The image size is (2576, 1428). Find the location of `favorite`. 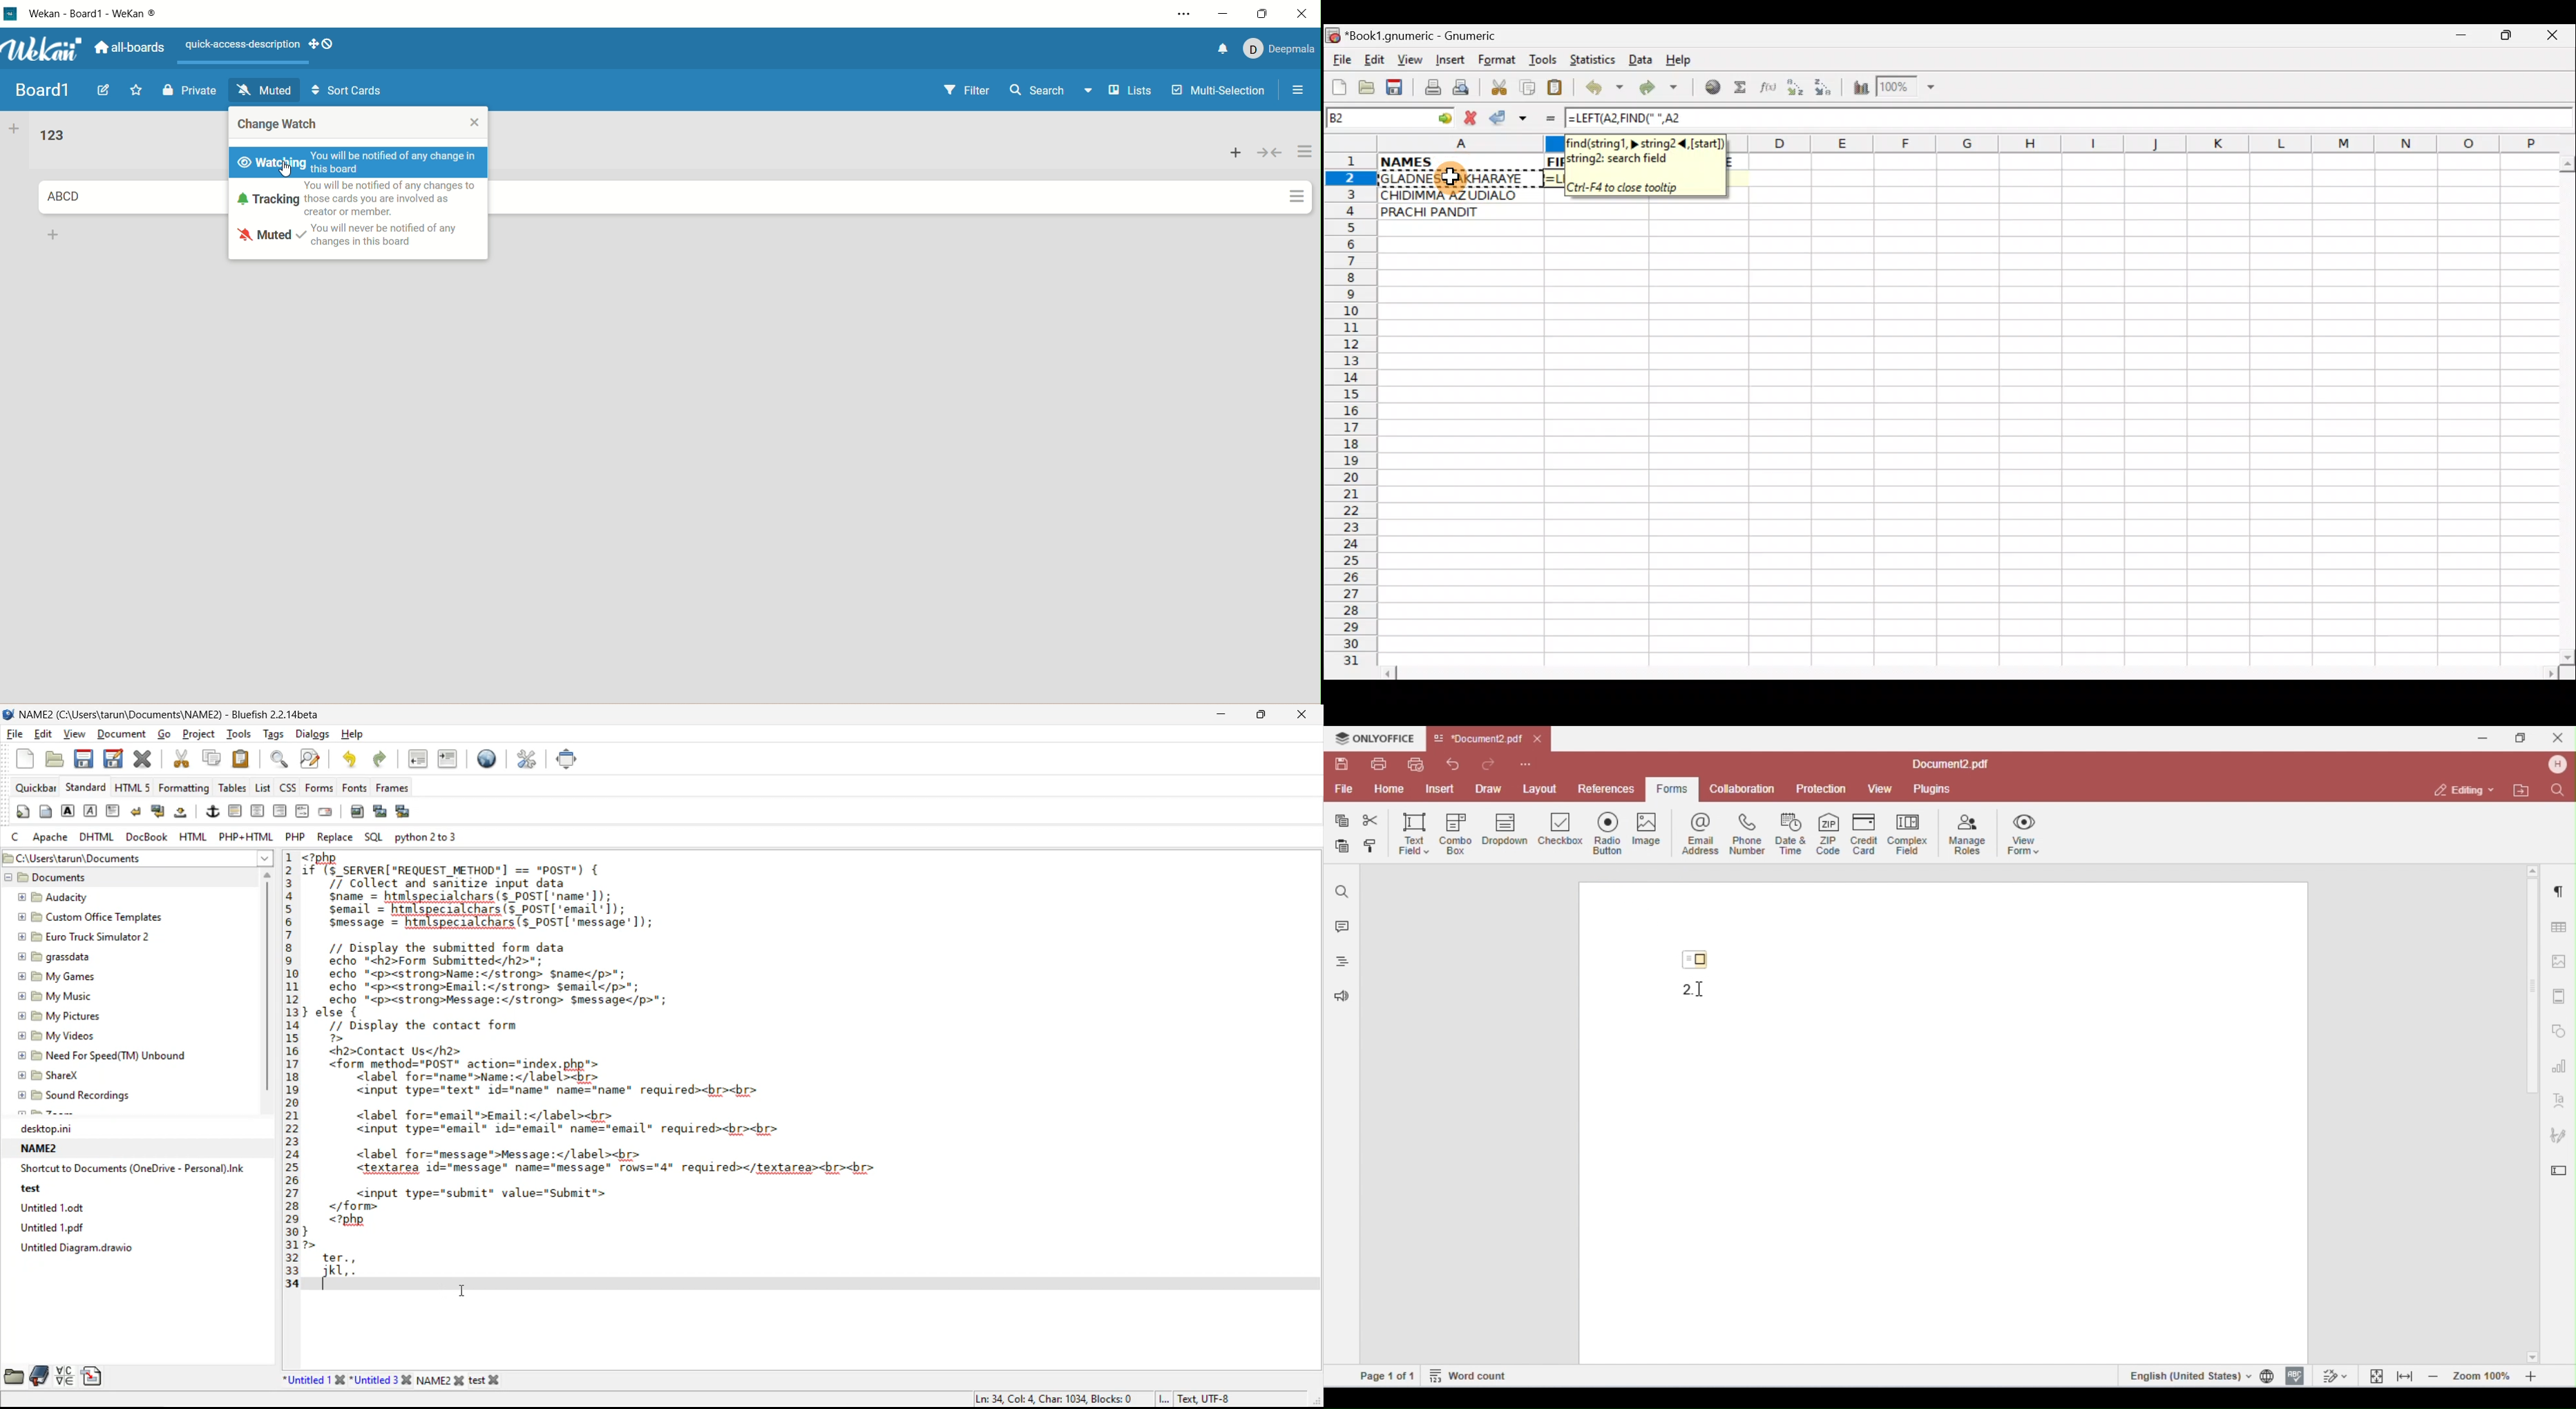

favorite is located at coordinates (141, 91).